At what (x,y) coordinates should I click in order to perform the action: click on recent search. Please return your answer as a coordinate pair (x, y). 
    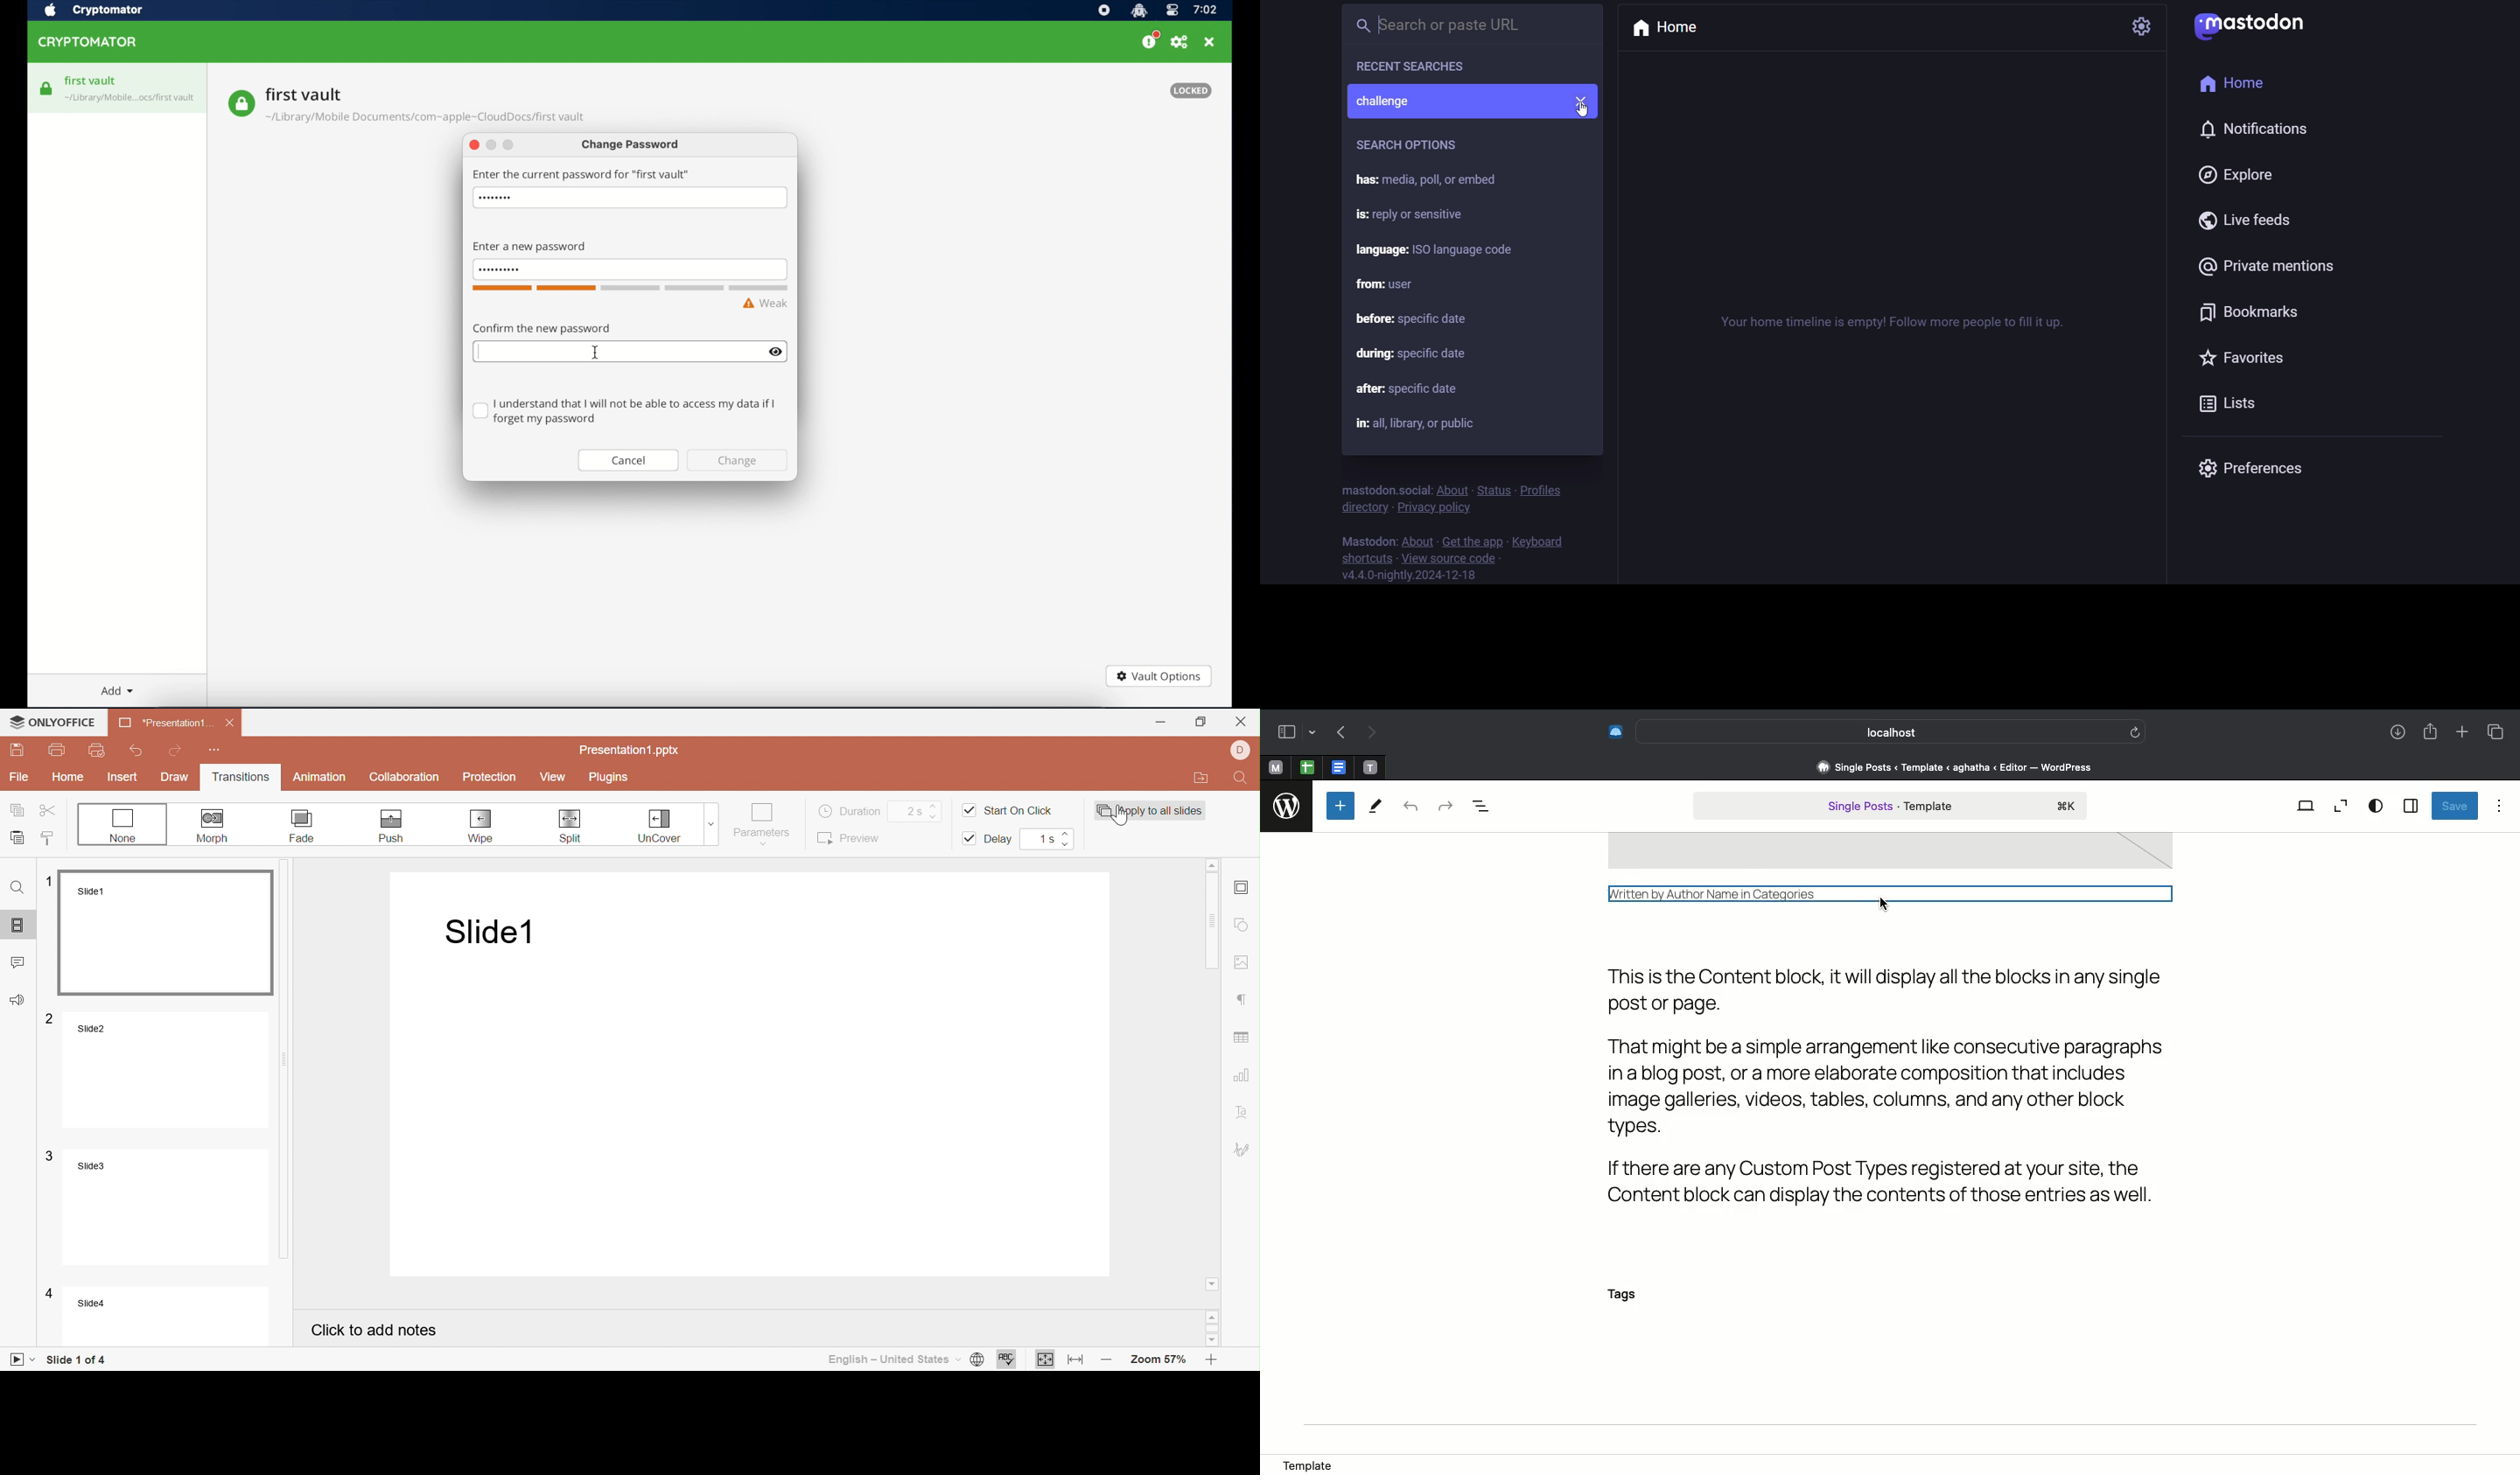
    Looking at the image, I should click on (1415, 65).